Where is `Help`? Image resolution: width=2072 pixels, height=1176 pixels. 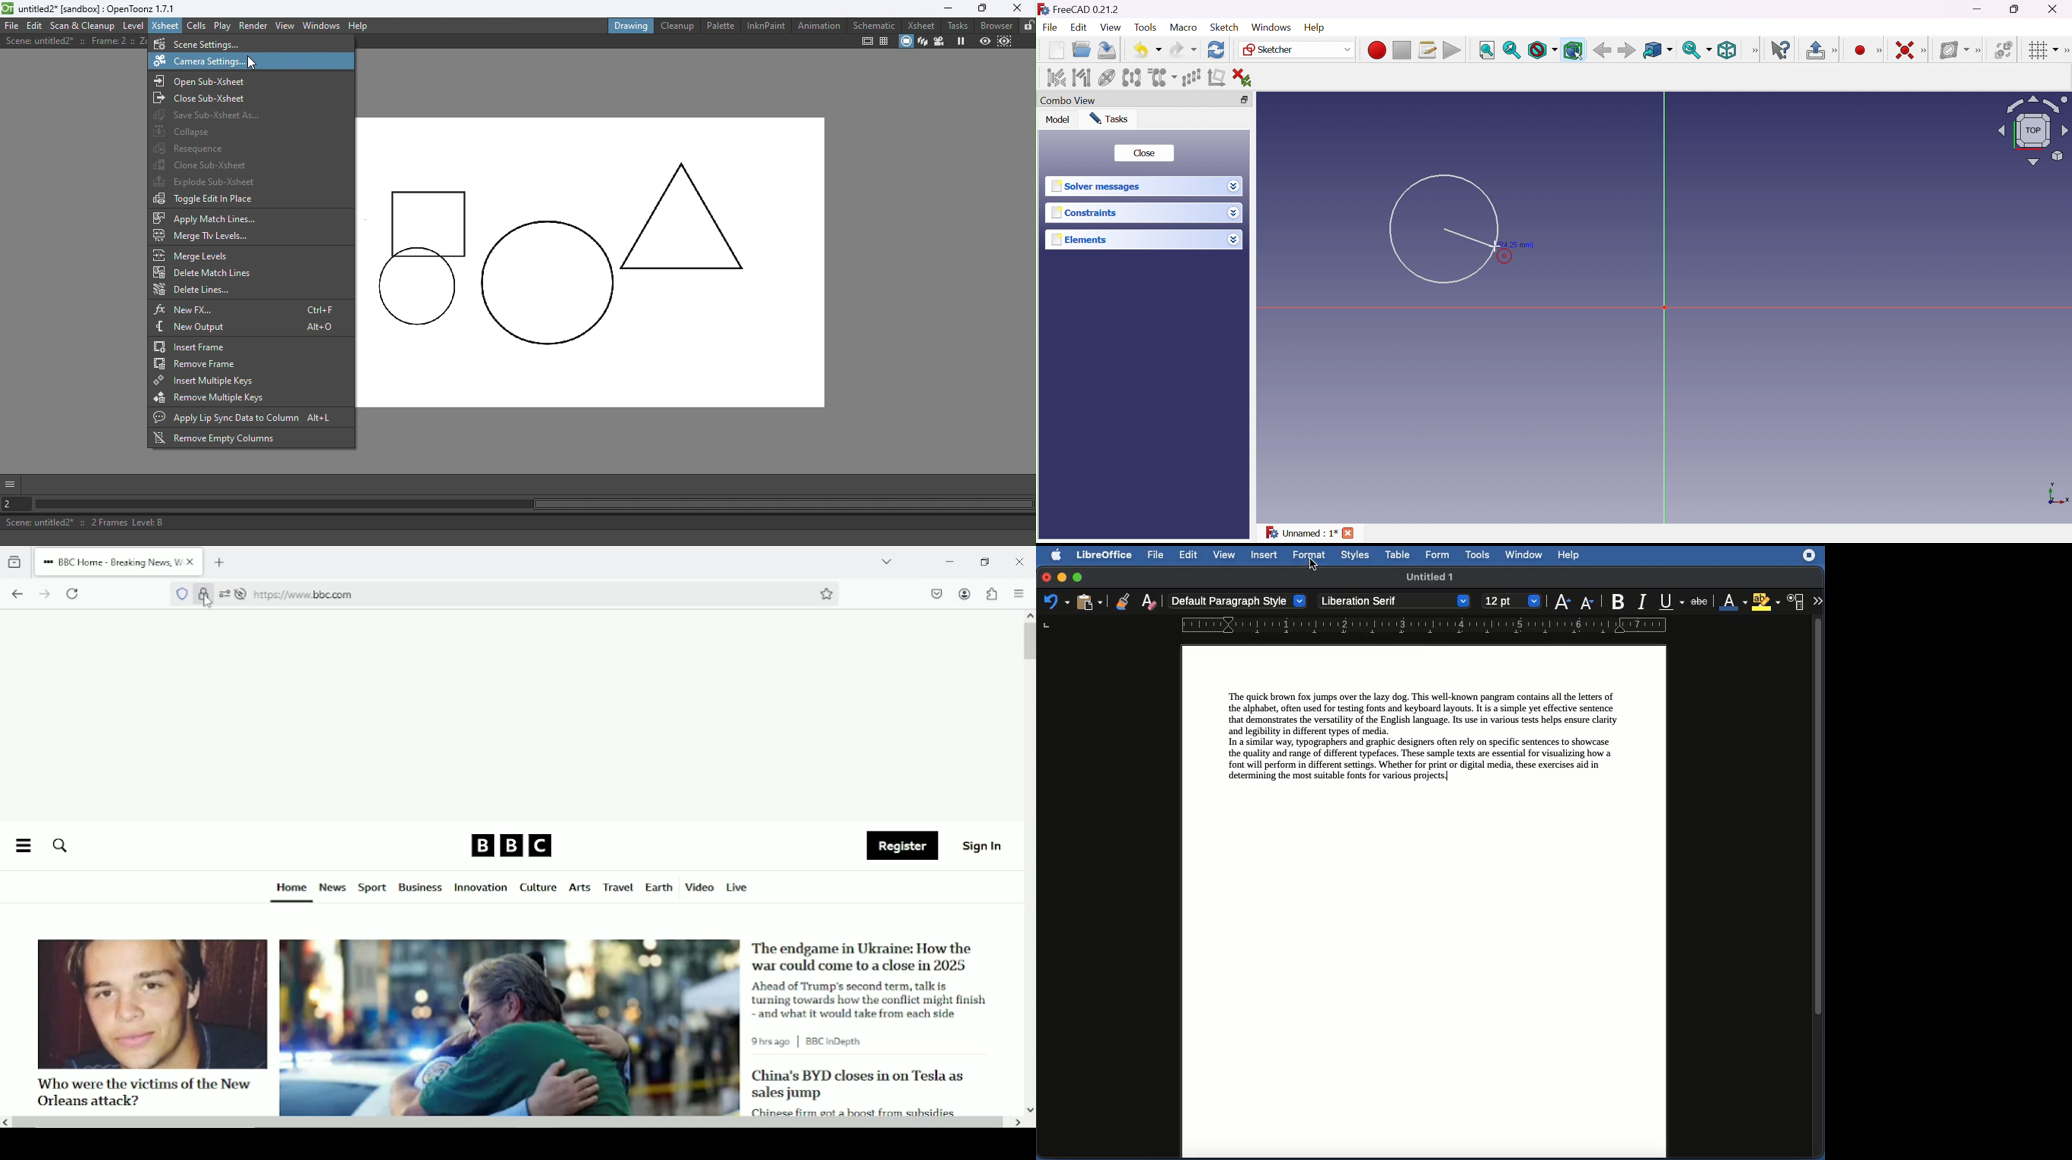
Help is located at coordinates (1313, 28).